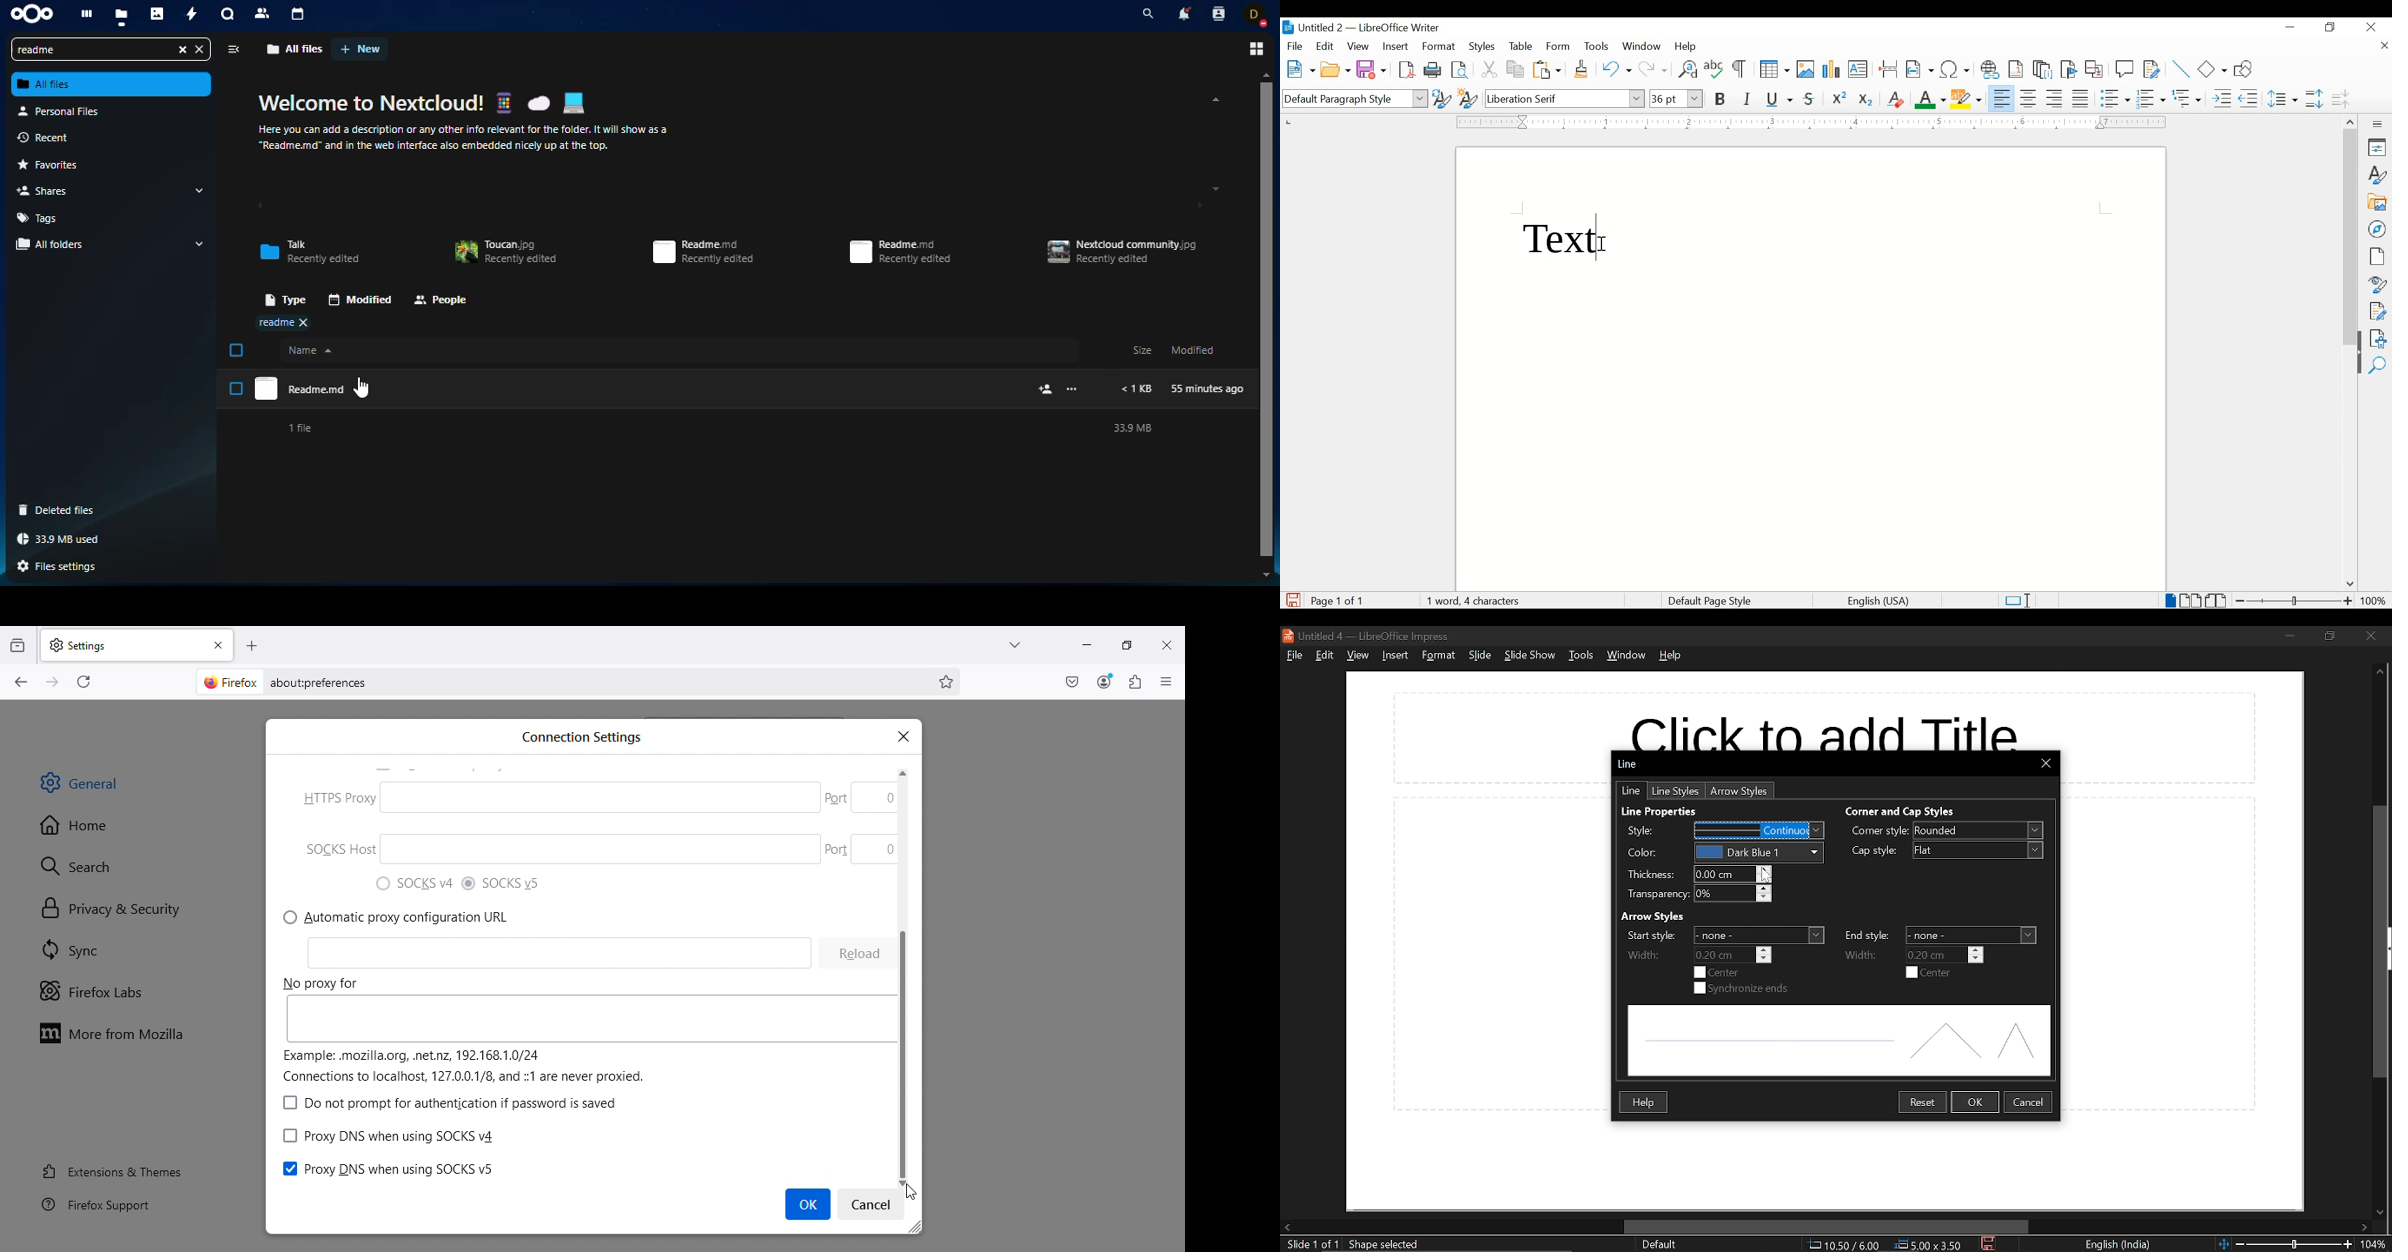  Describe the element at coordinates (1583, 70) in the screenshot. I see `clone formatting` at that location.